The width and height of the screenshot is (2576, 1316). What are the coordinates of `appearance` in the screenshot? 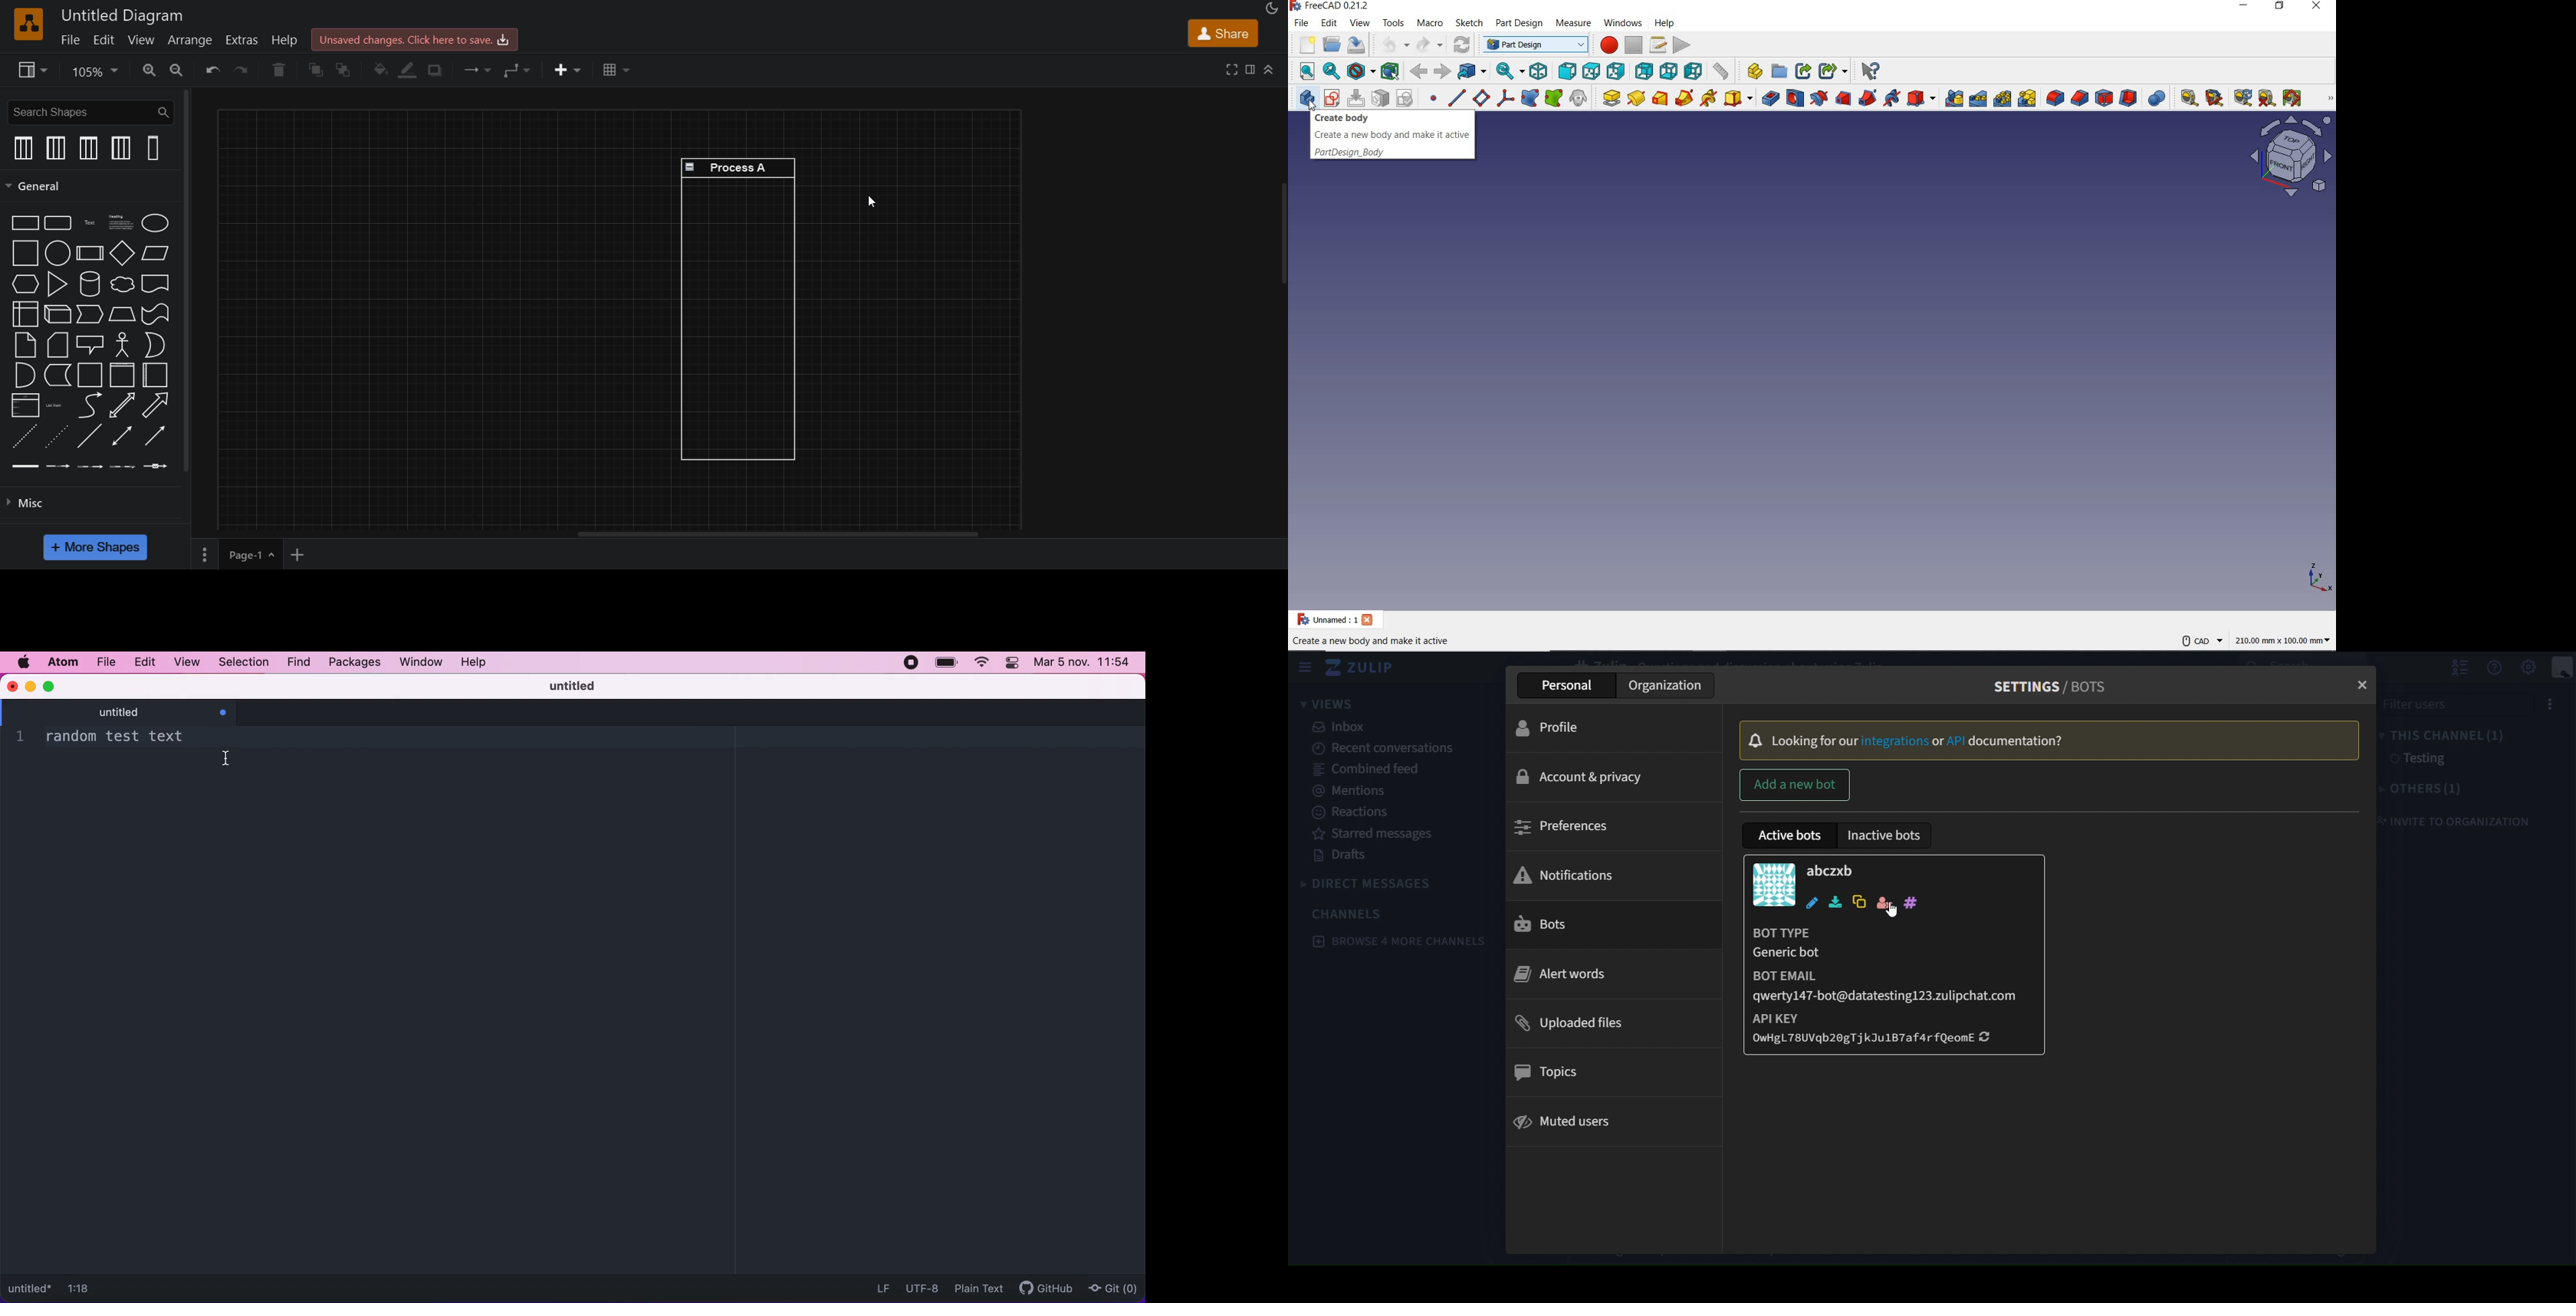 It's located at (1271, 9).